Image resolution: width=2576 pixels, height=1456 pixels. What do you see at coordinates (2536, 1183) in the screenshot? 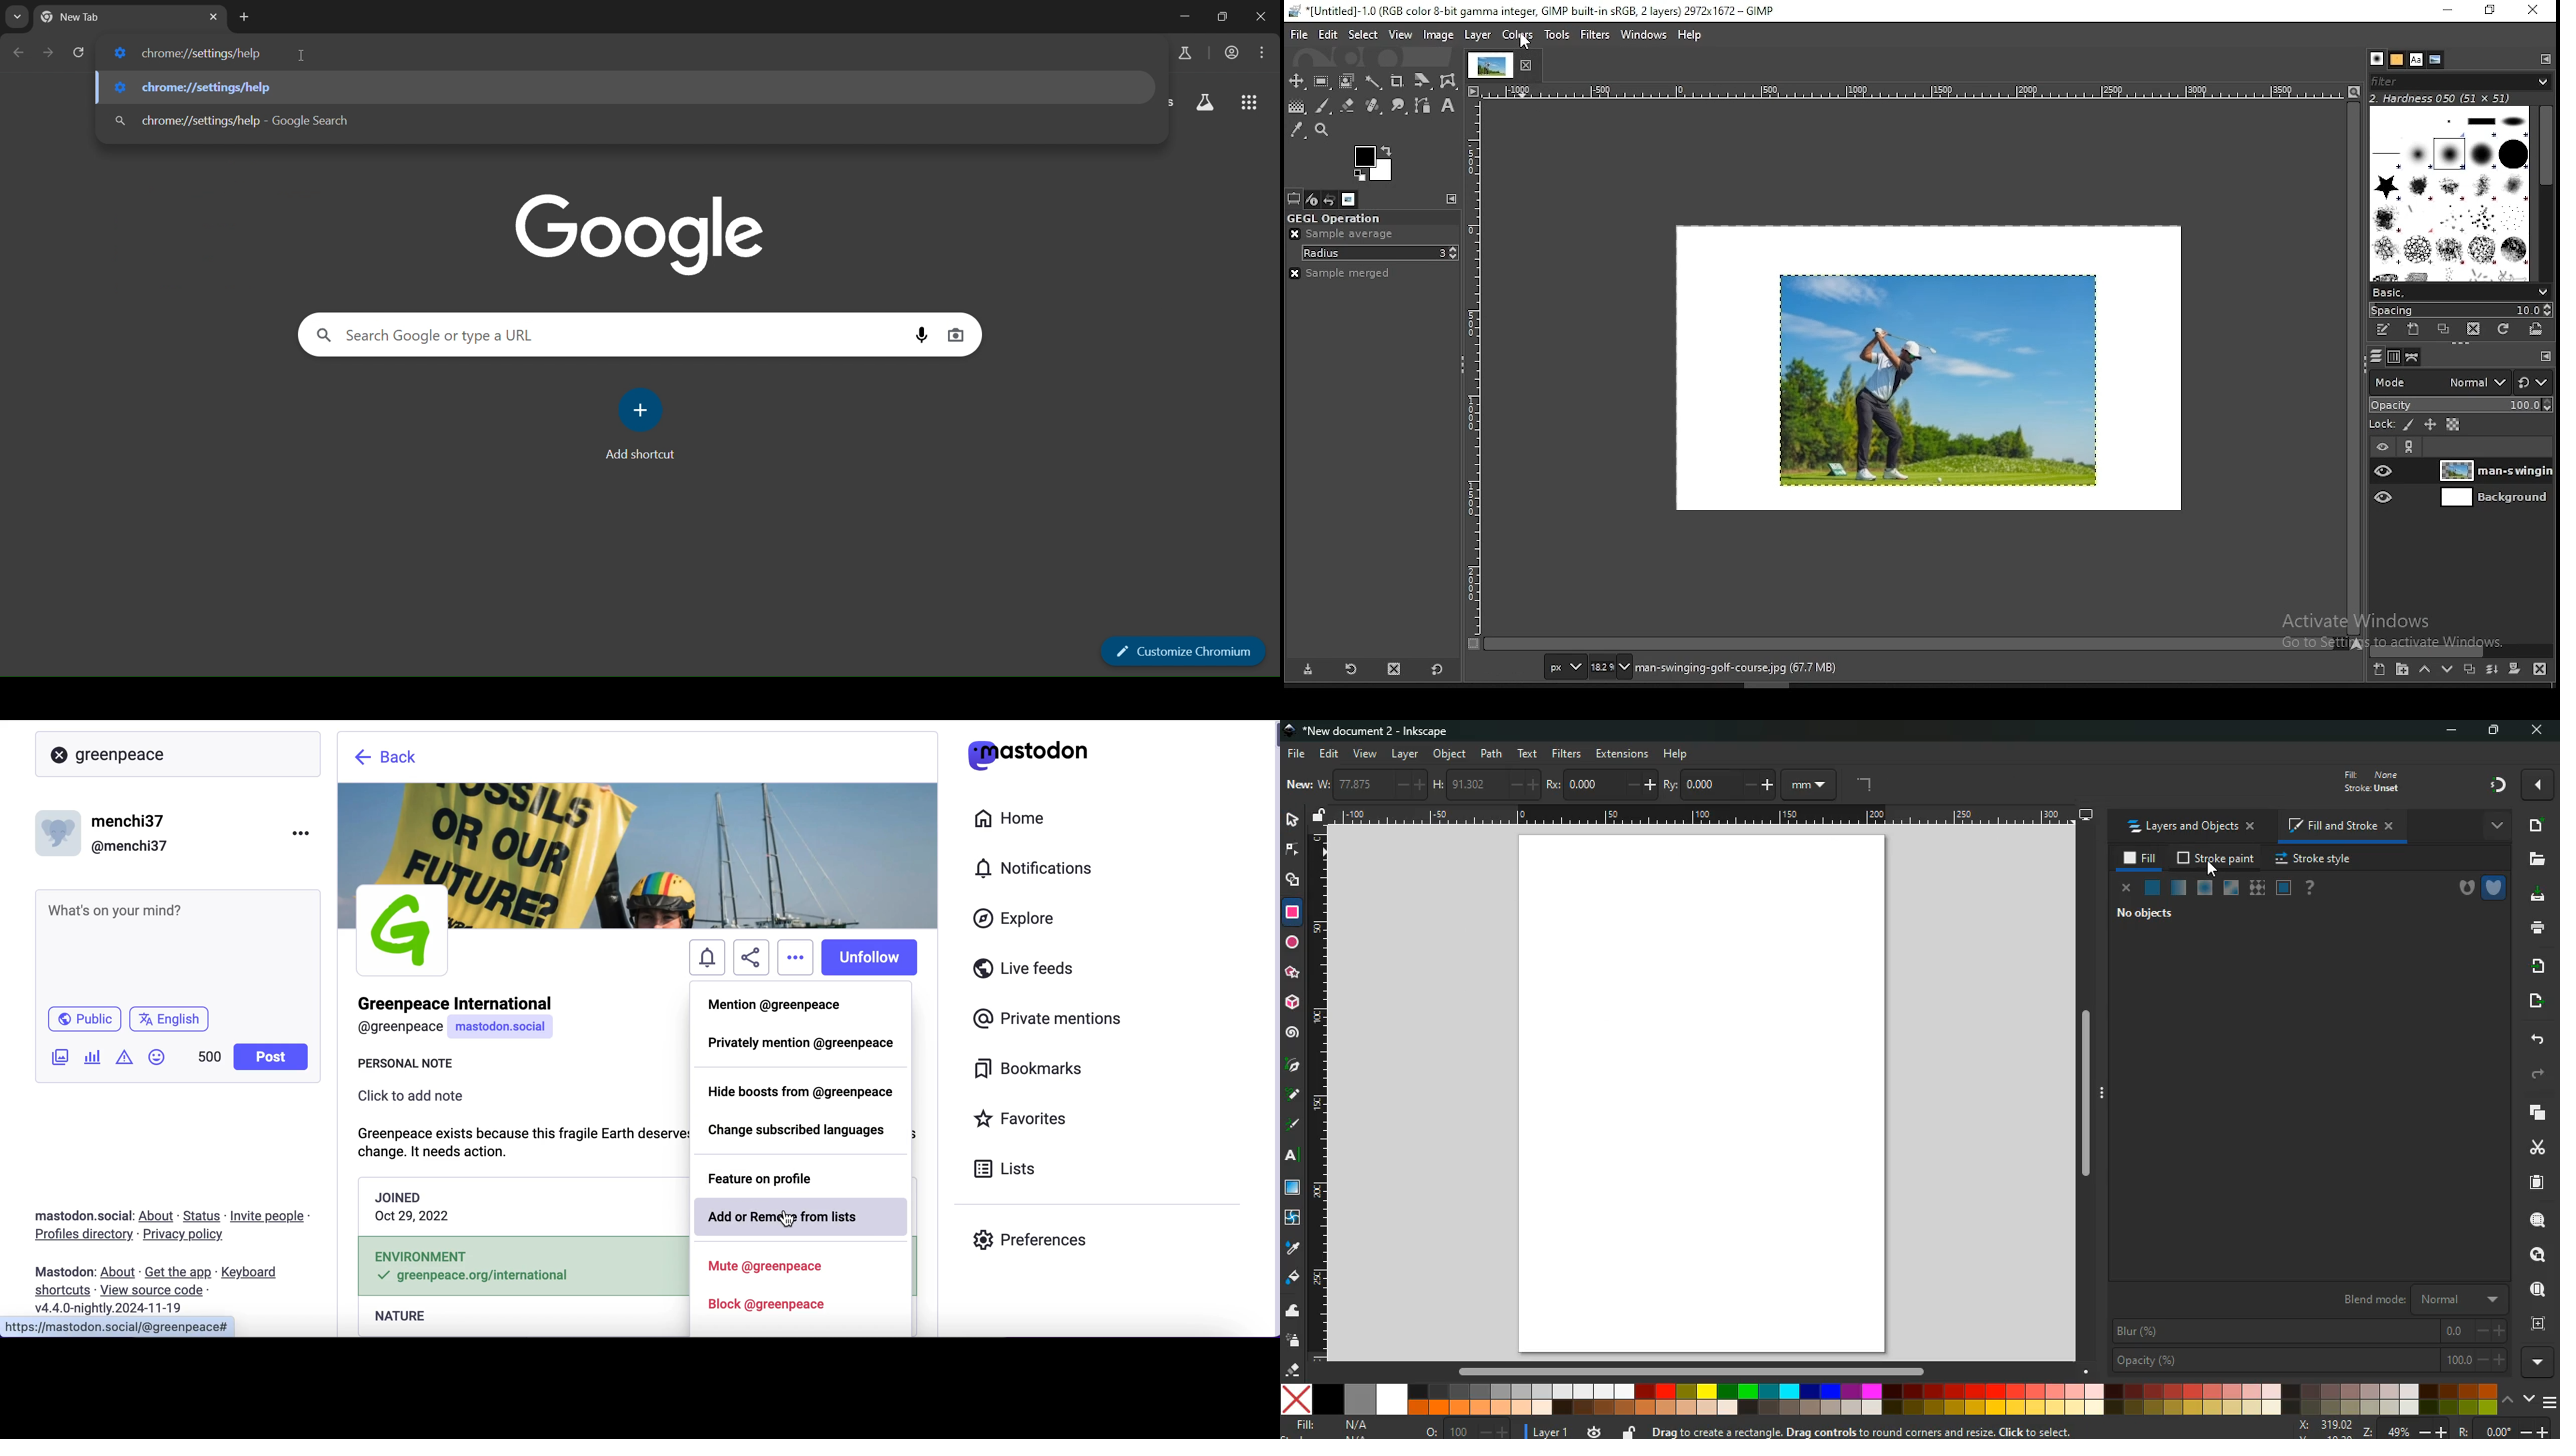
I see `paper` at bounding box center [2536, 1183].